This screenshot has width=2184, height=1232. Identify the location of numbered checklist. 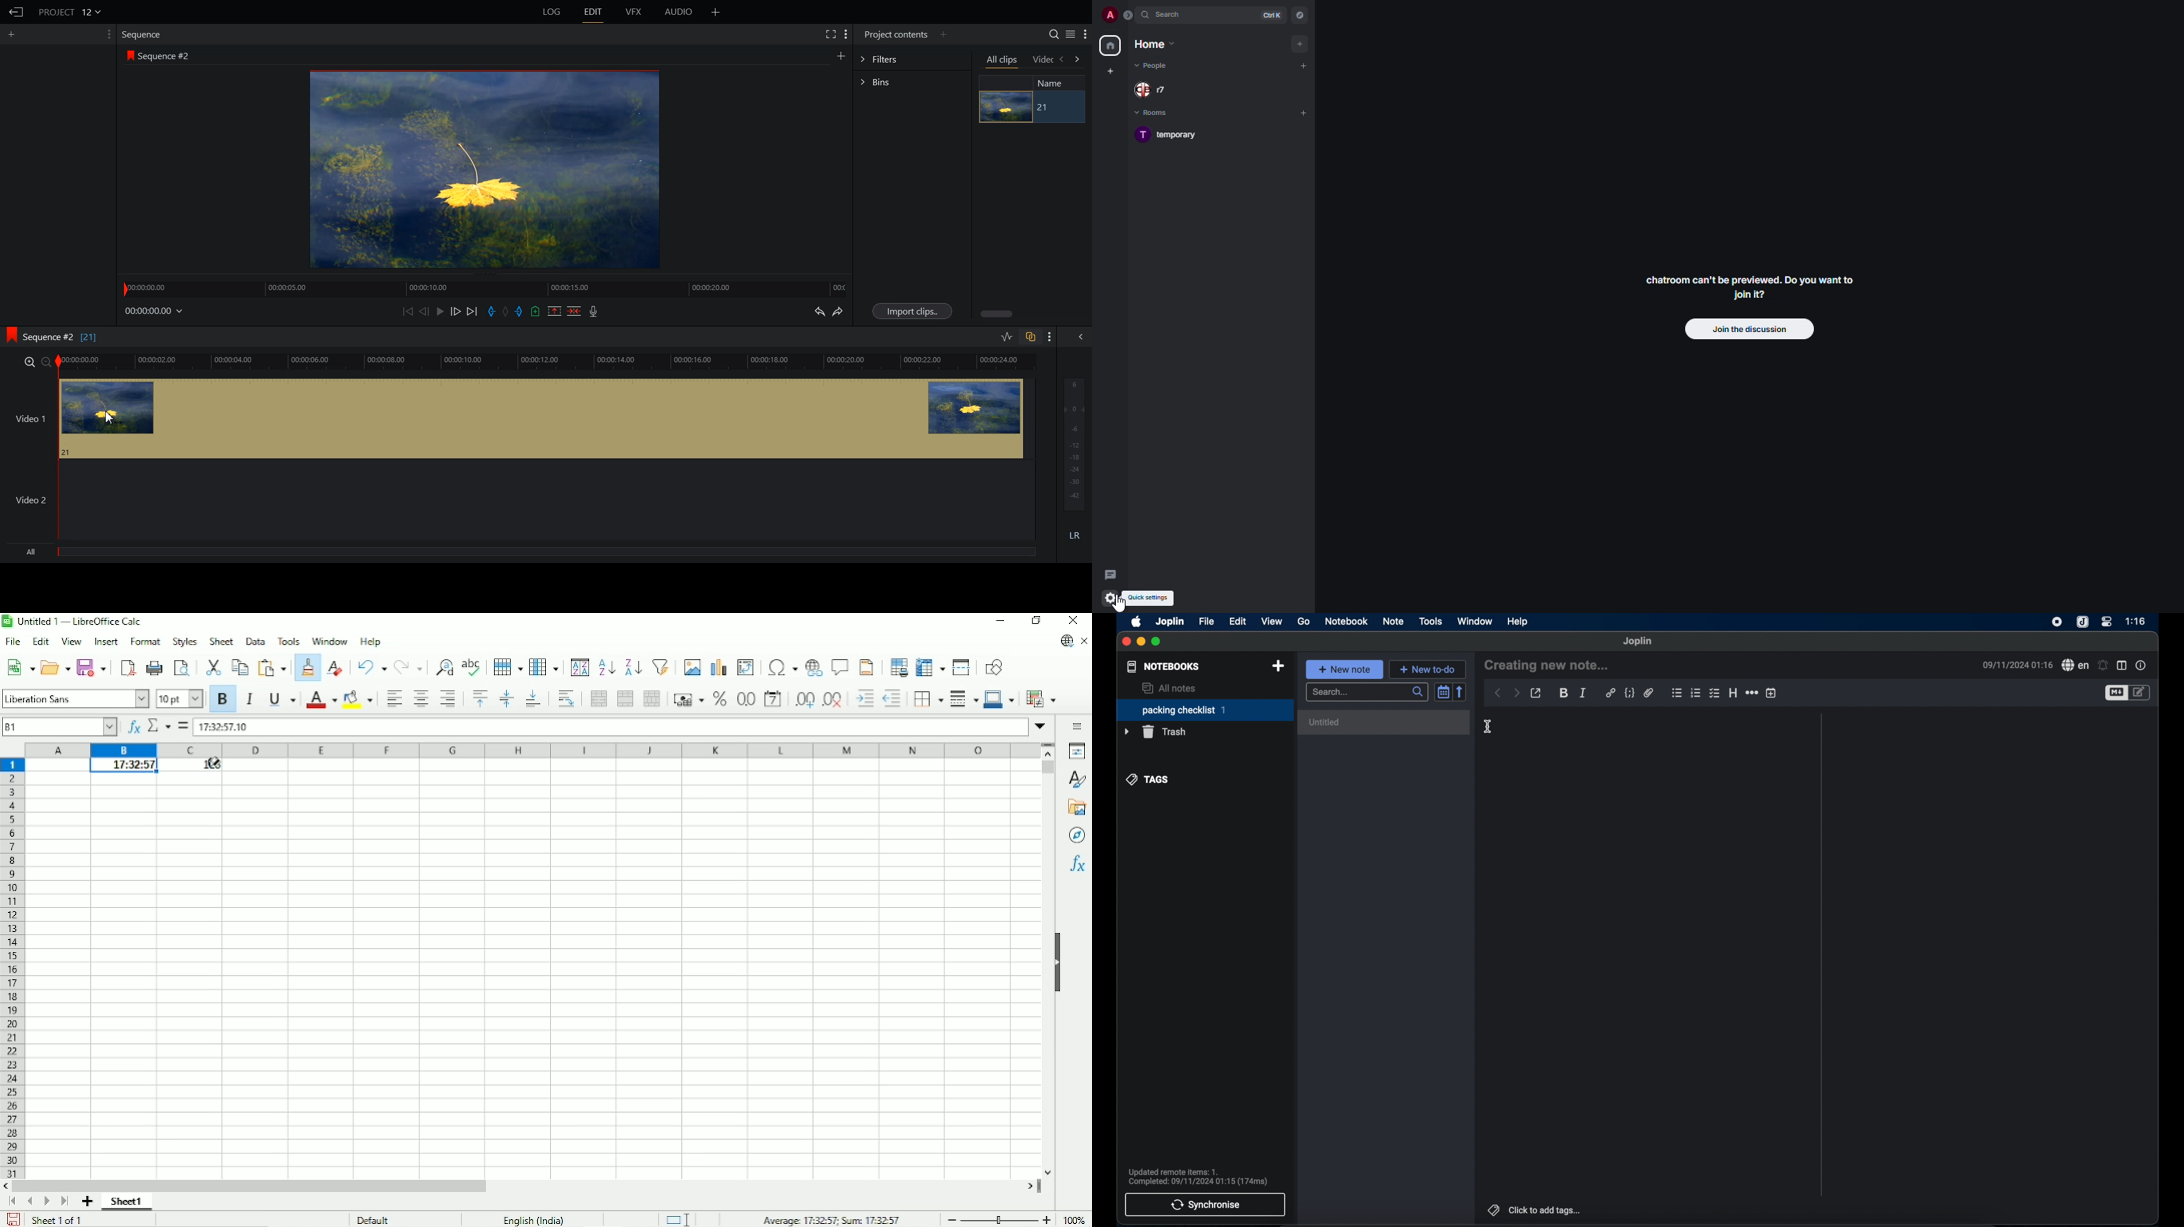
(1696, 694).